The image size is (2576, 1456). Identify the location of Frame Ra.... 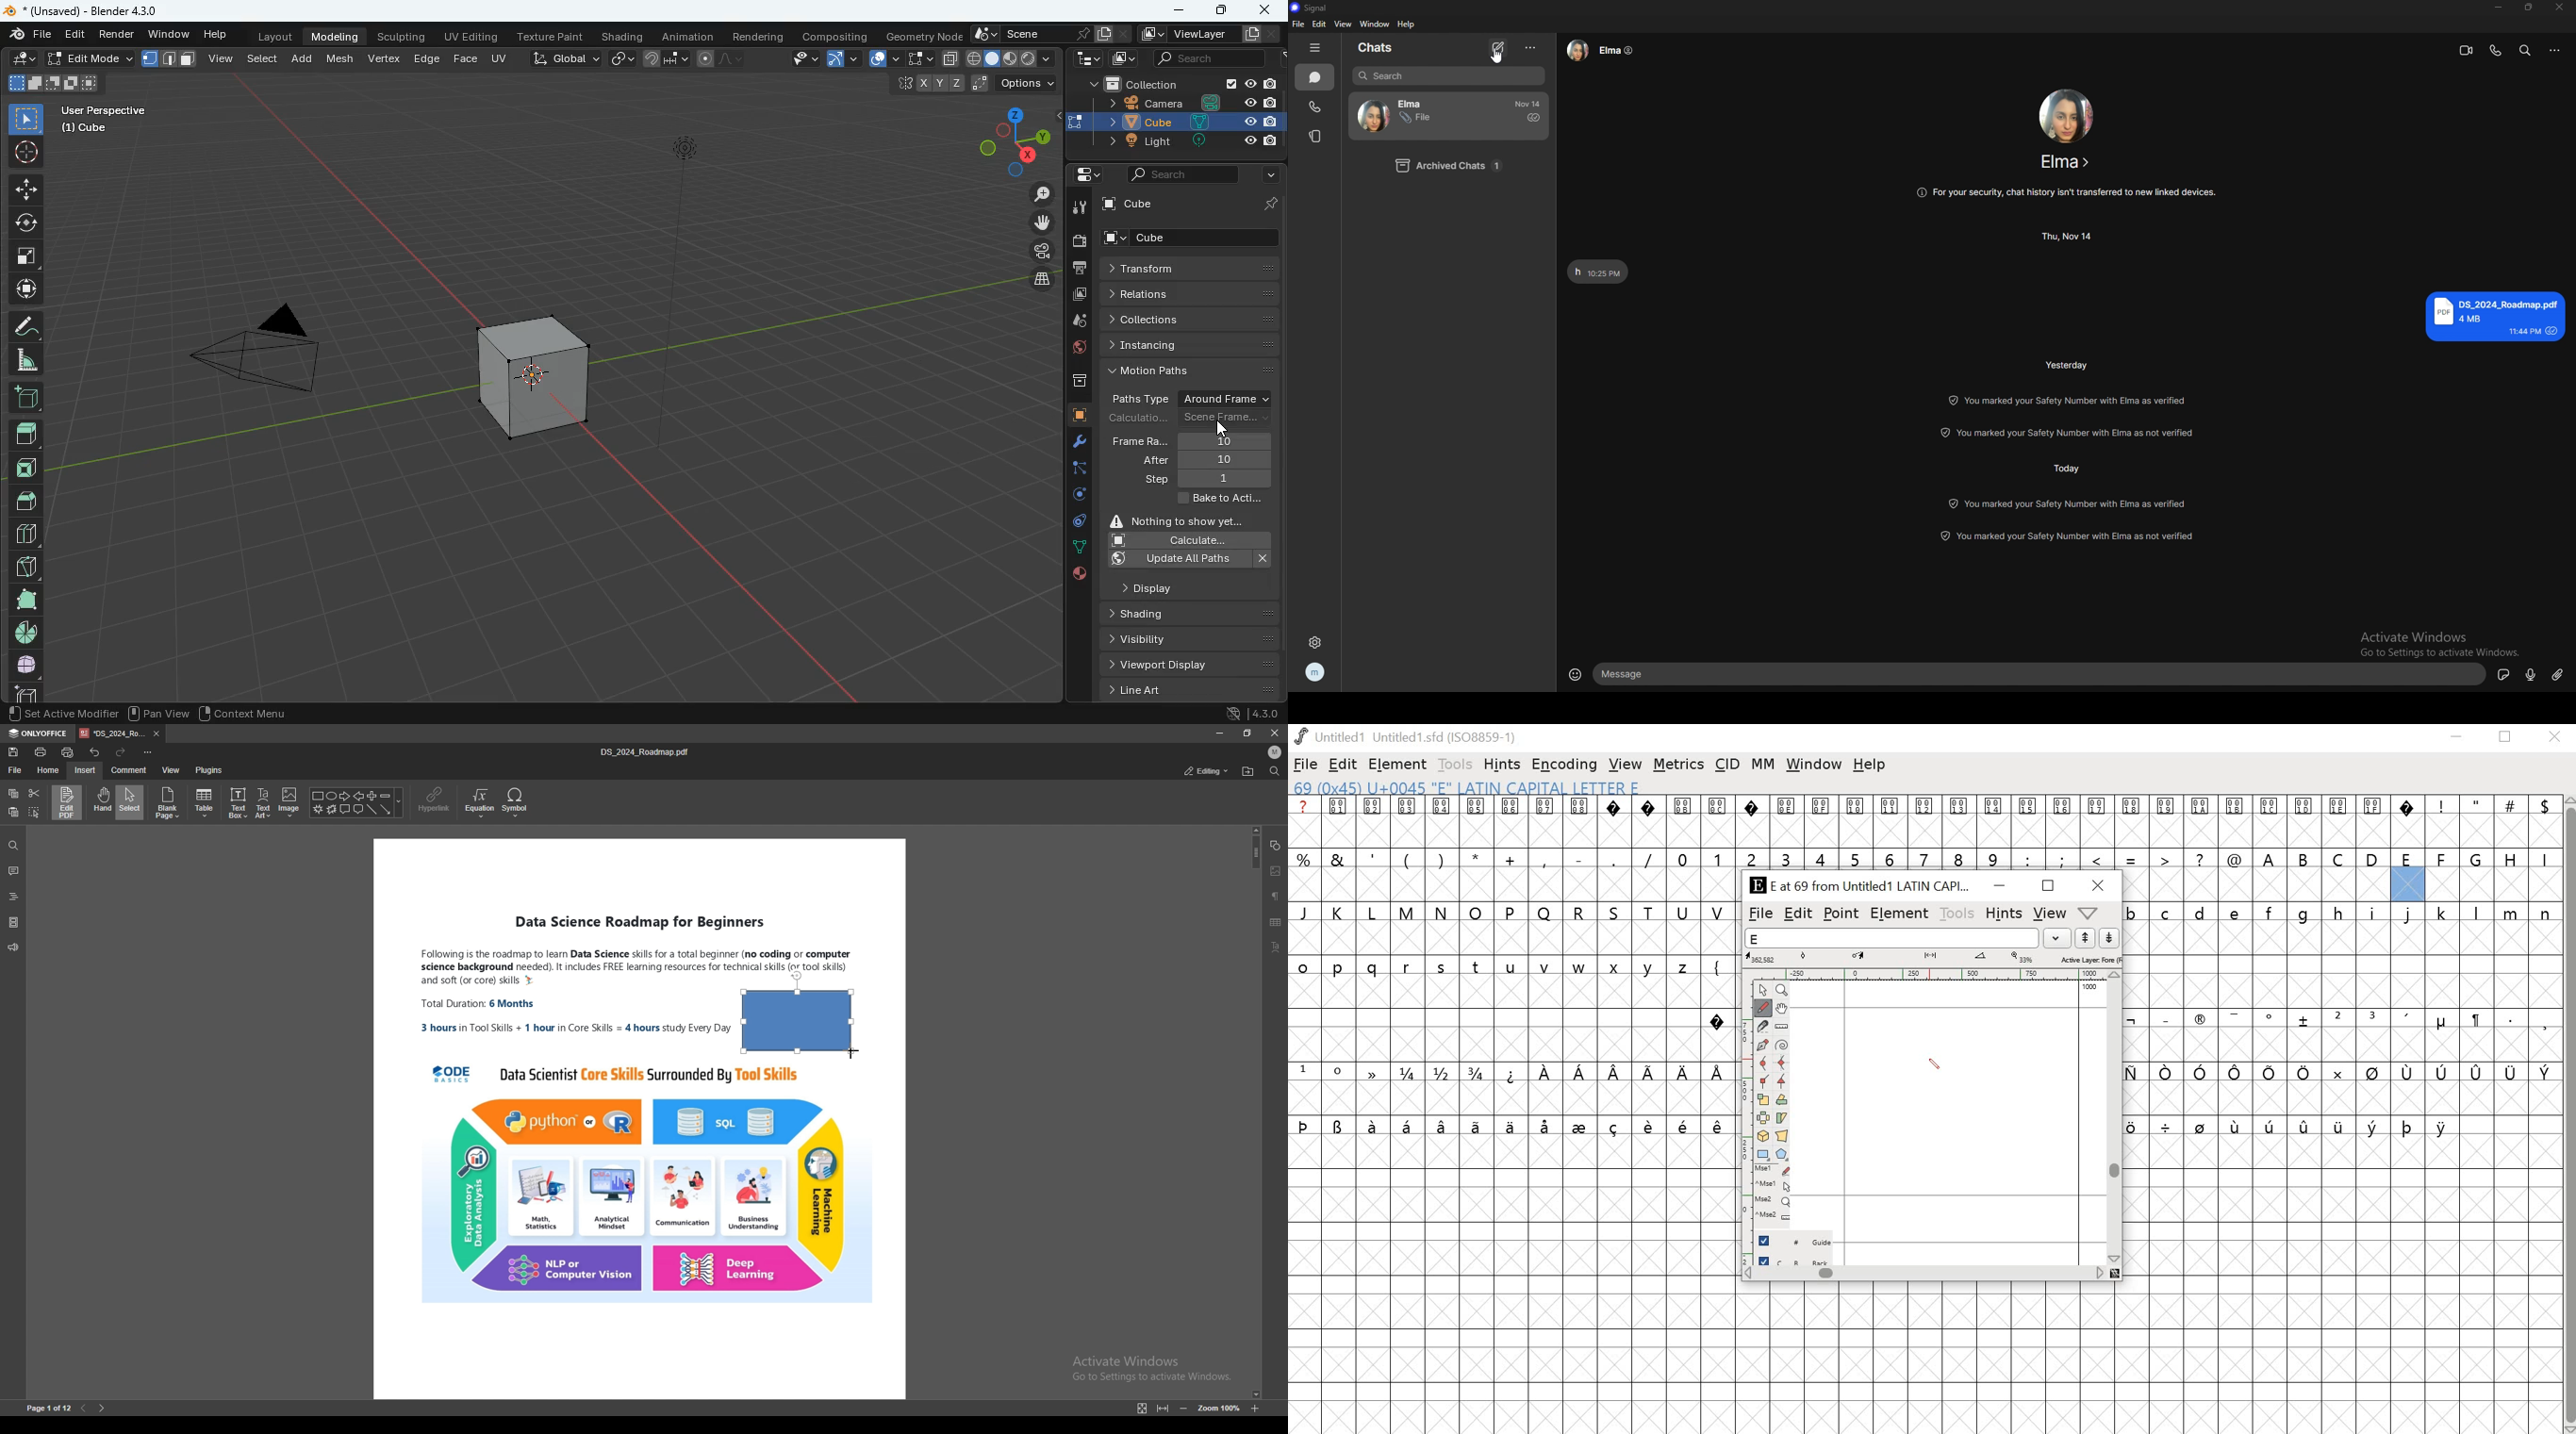
(1140, 441).